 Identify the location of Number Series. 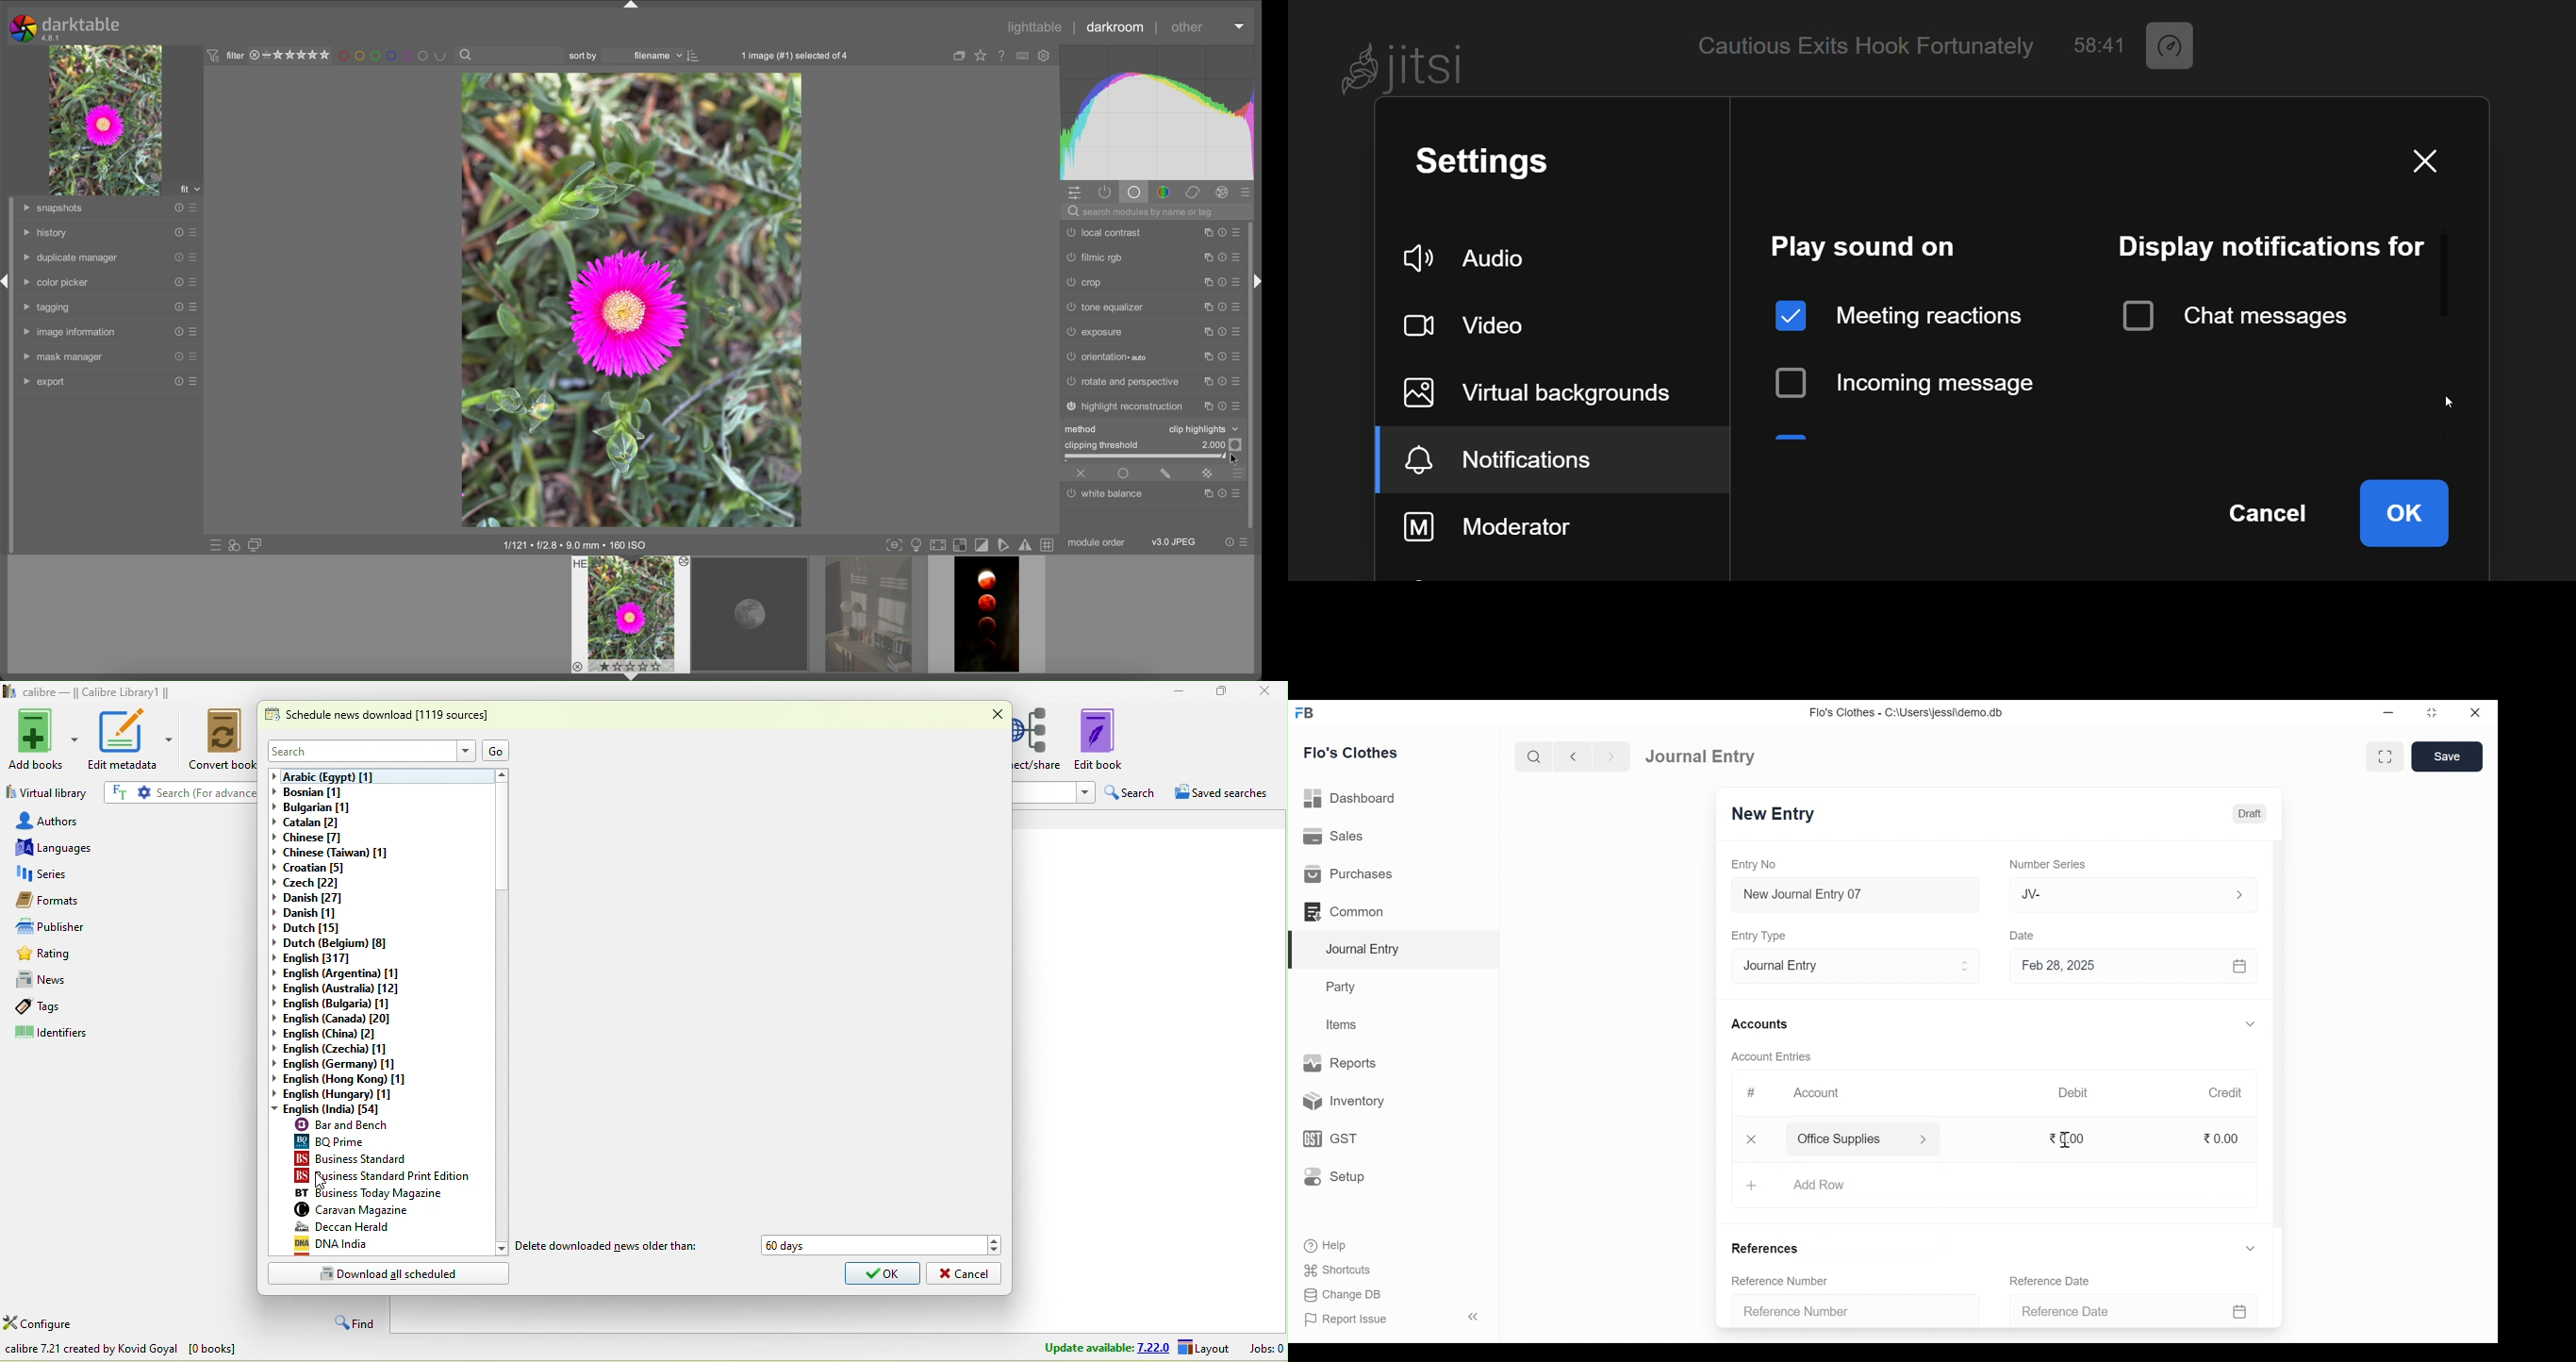
(2049, 864).